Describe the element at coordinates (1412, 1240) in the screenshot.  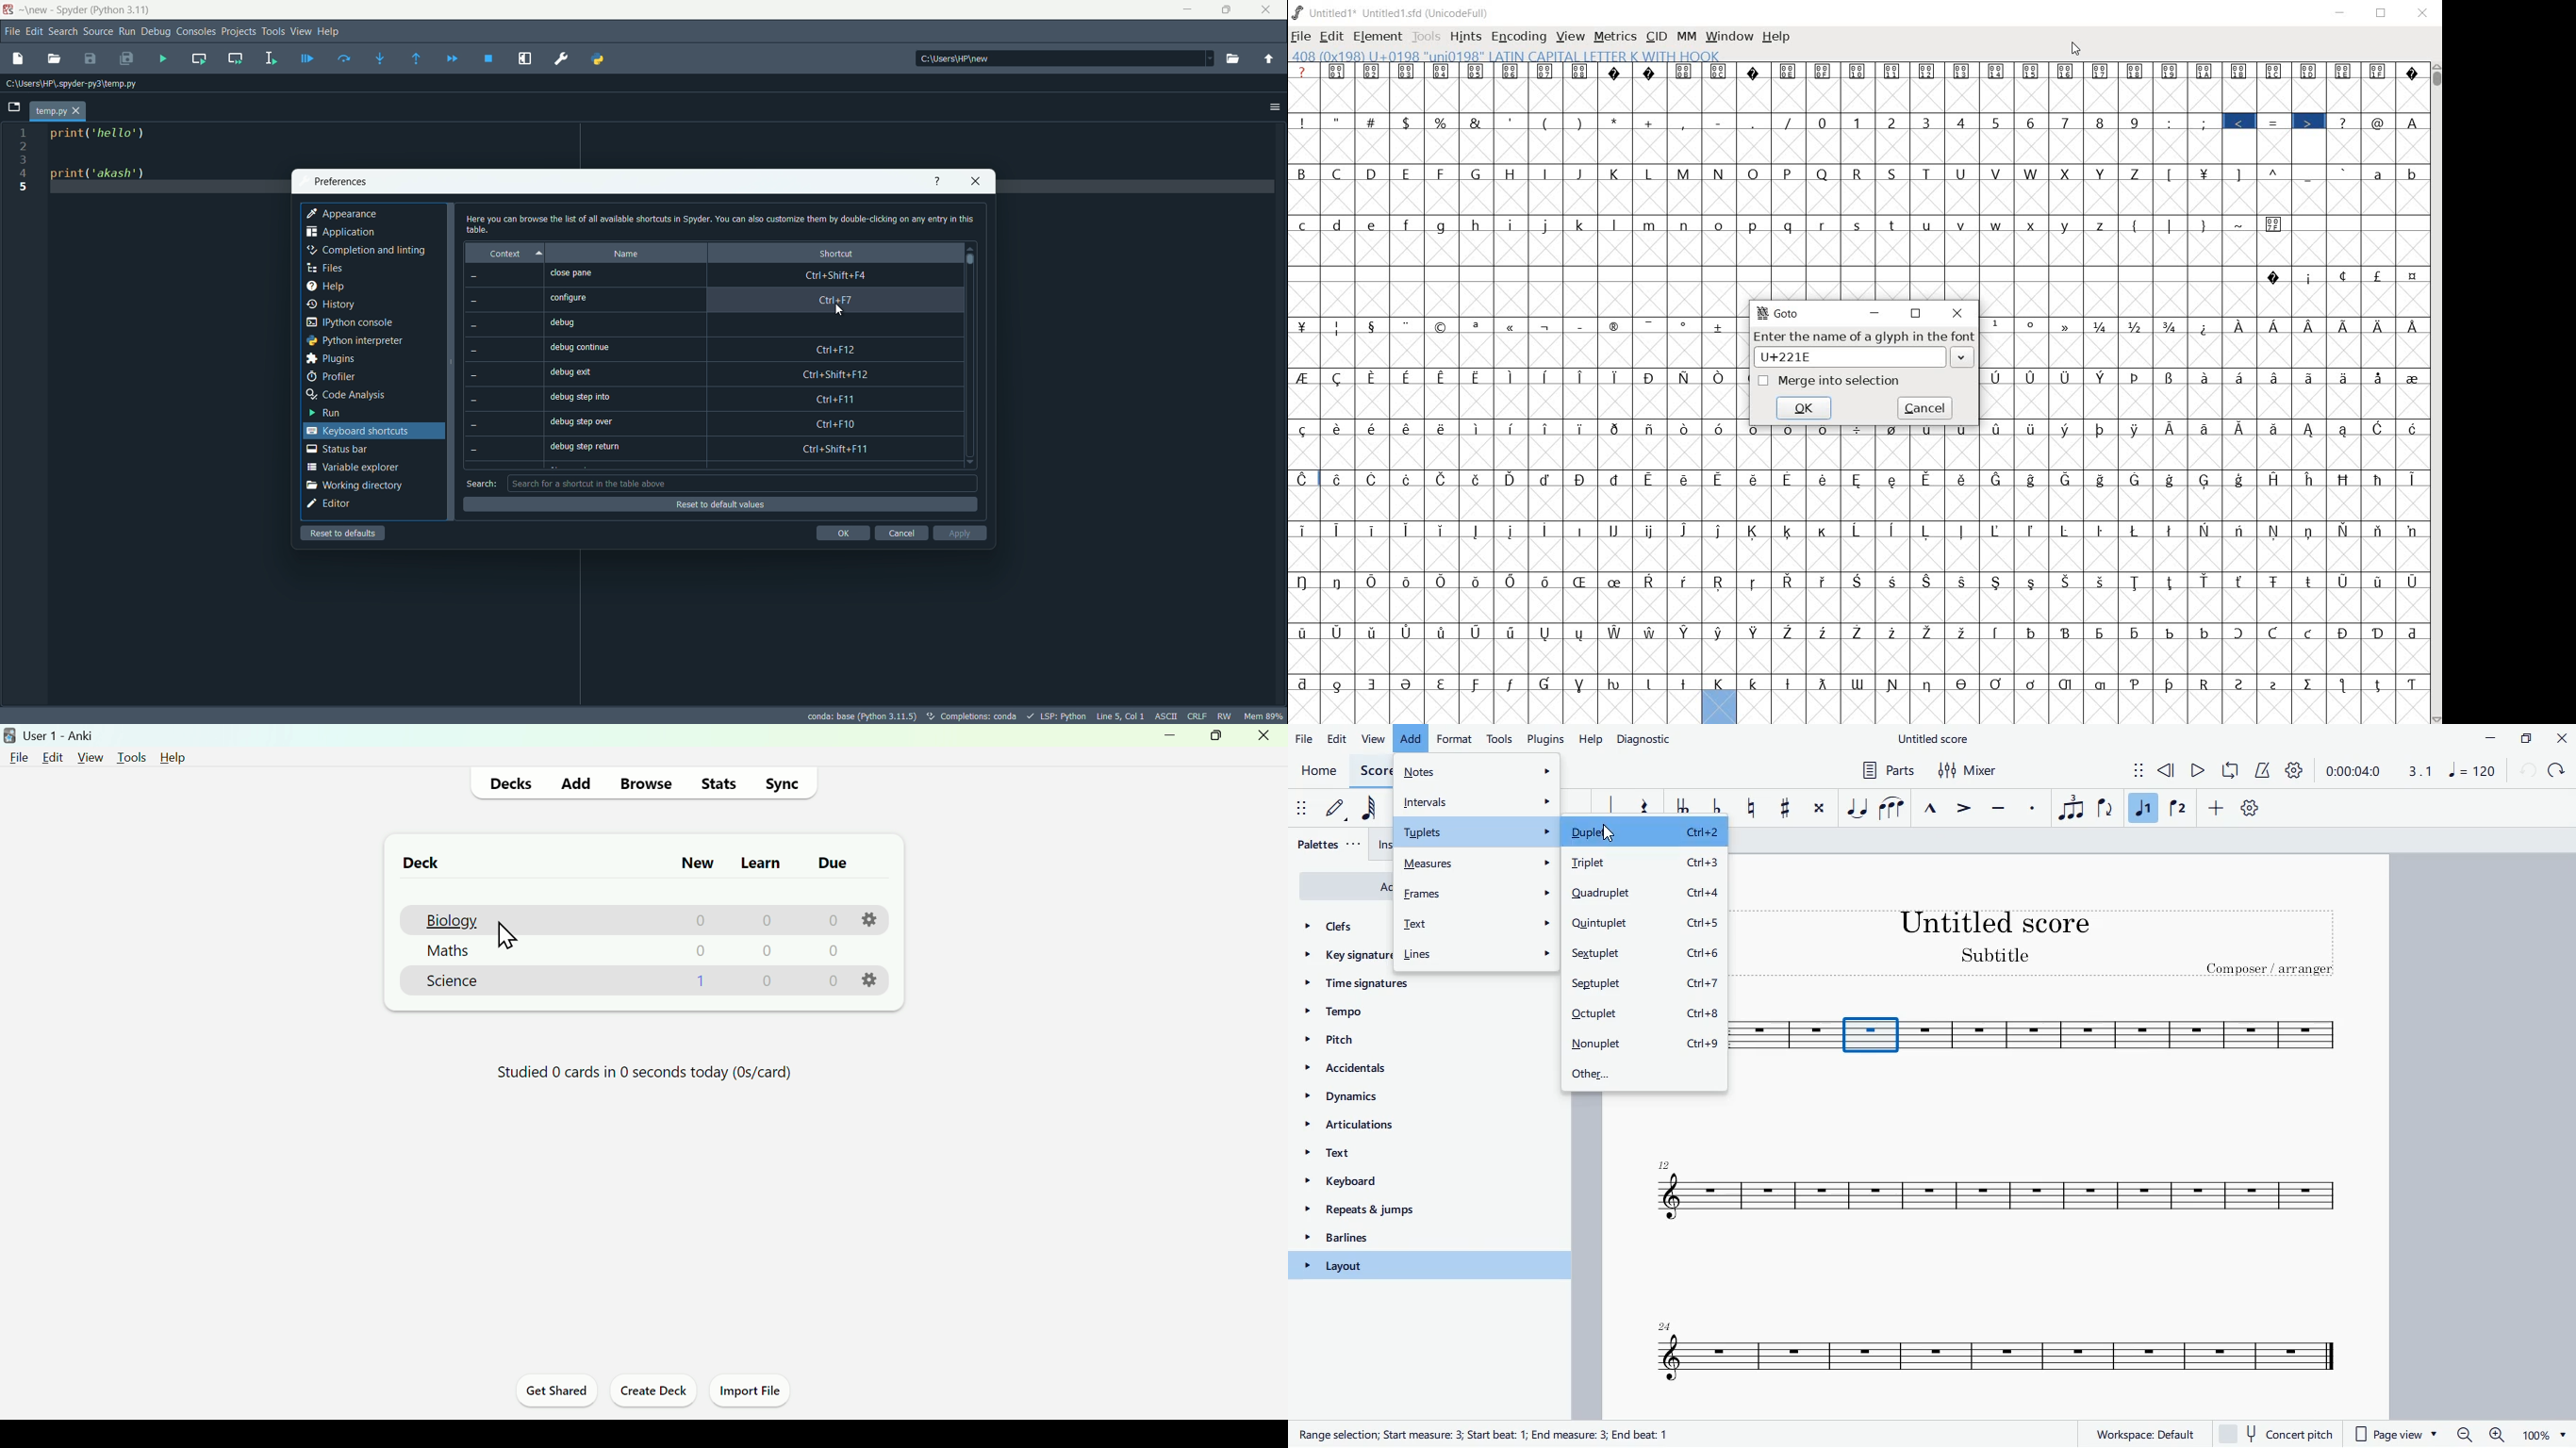
I see `barlines` at that location.